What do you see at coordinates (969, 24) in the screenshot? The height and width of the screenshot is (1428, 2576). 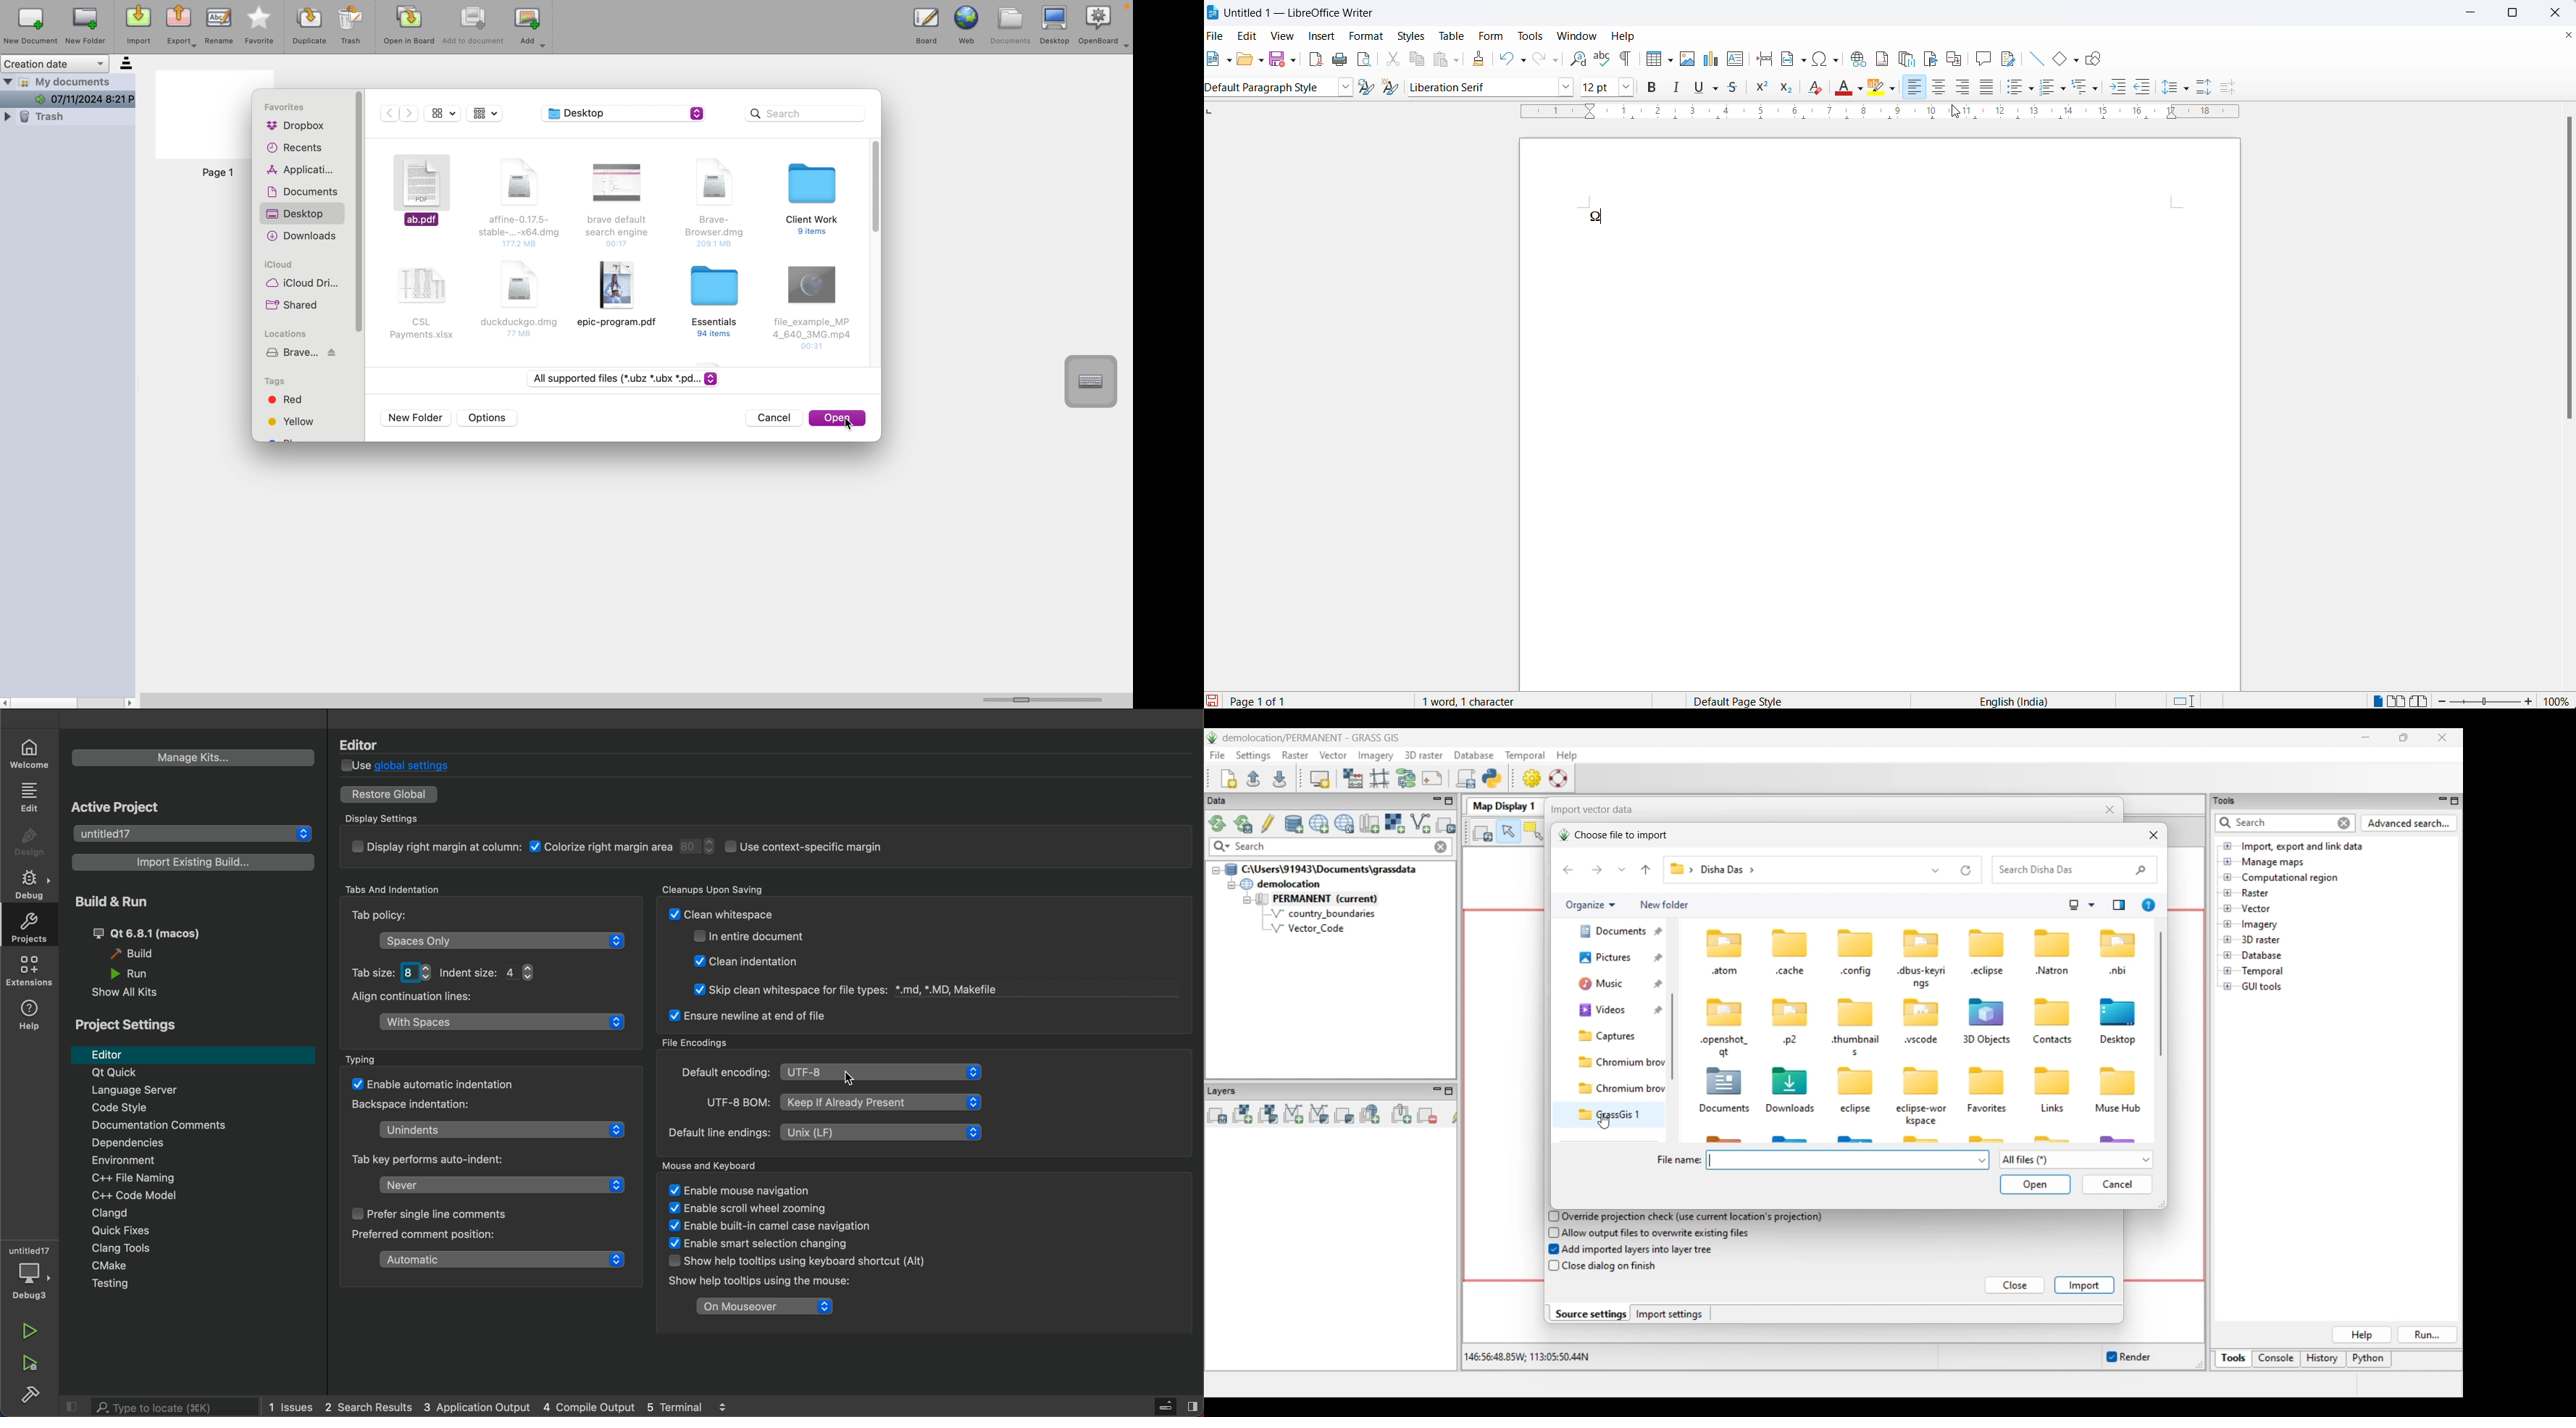 I see `web` at bounding box center [969, 24].